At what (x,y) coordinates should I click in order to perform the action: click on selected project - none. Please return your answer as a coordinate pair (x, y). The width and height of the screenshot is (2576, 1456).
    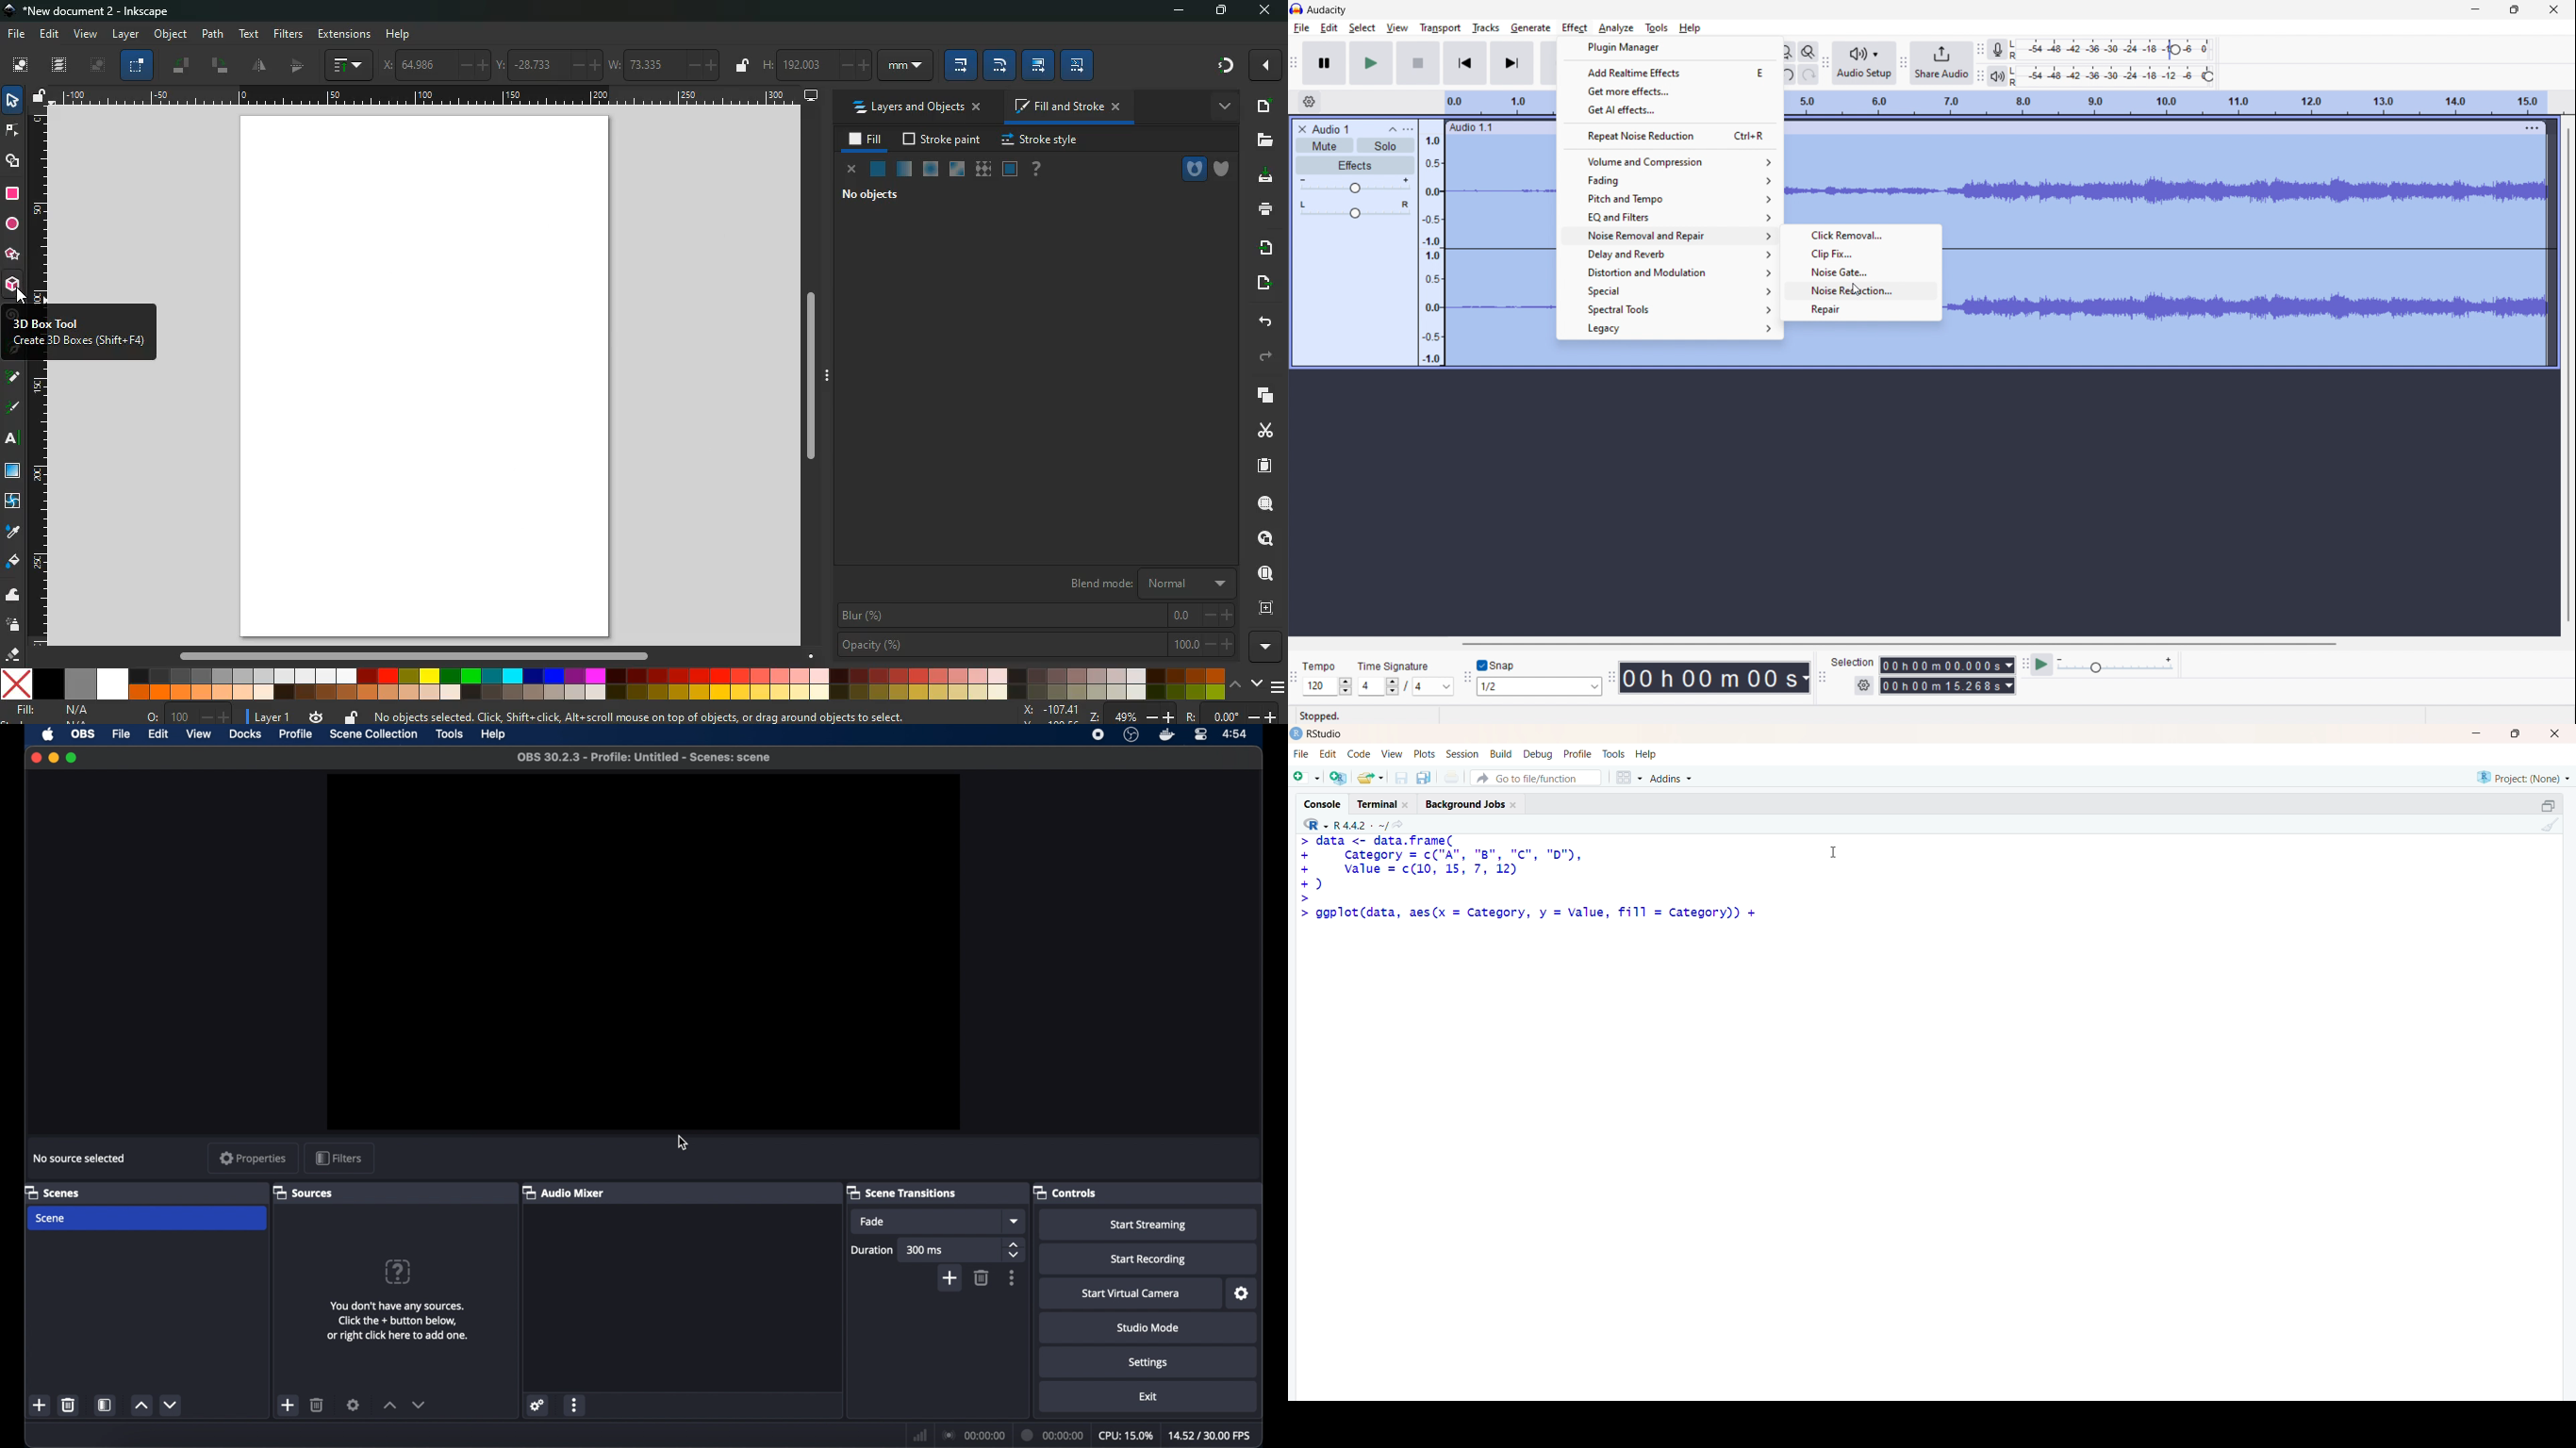
    Looking at the image, I should click on (2525, 777).